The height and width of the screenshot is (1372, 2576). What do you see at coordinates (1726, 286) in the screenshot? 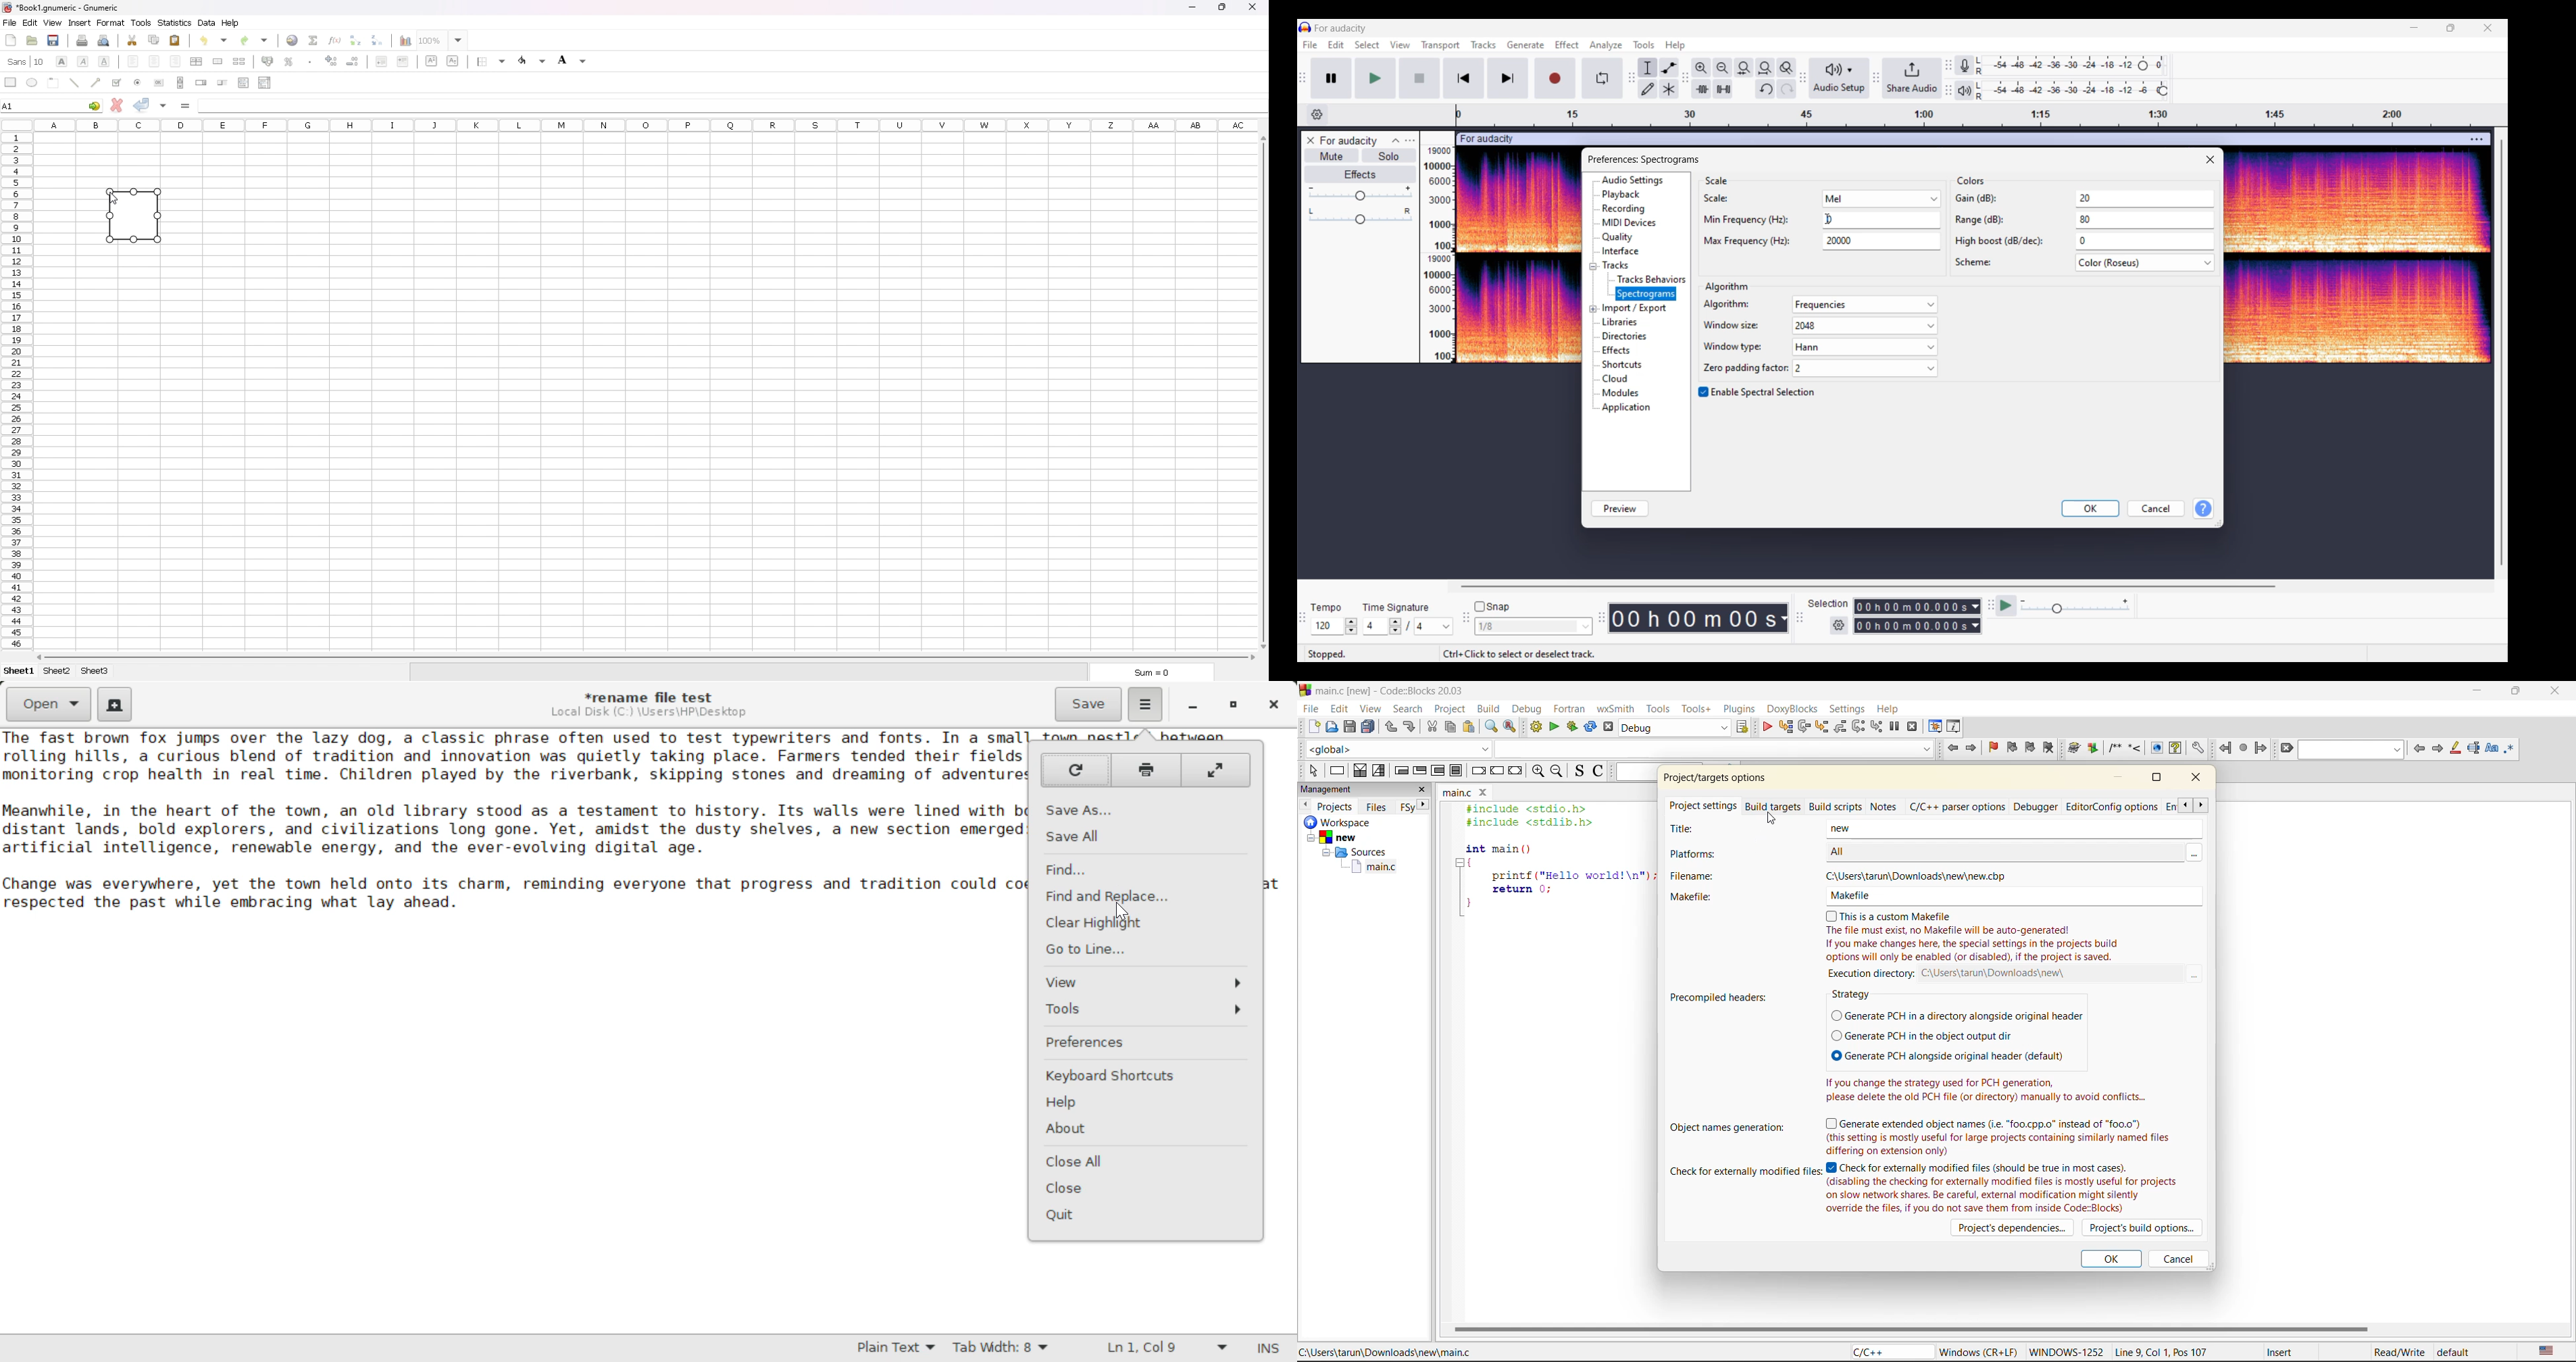
I see `Section title` at bounding box center [1726, 286].